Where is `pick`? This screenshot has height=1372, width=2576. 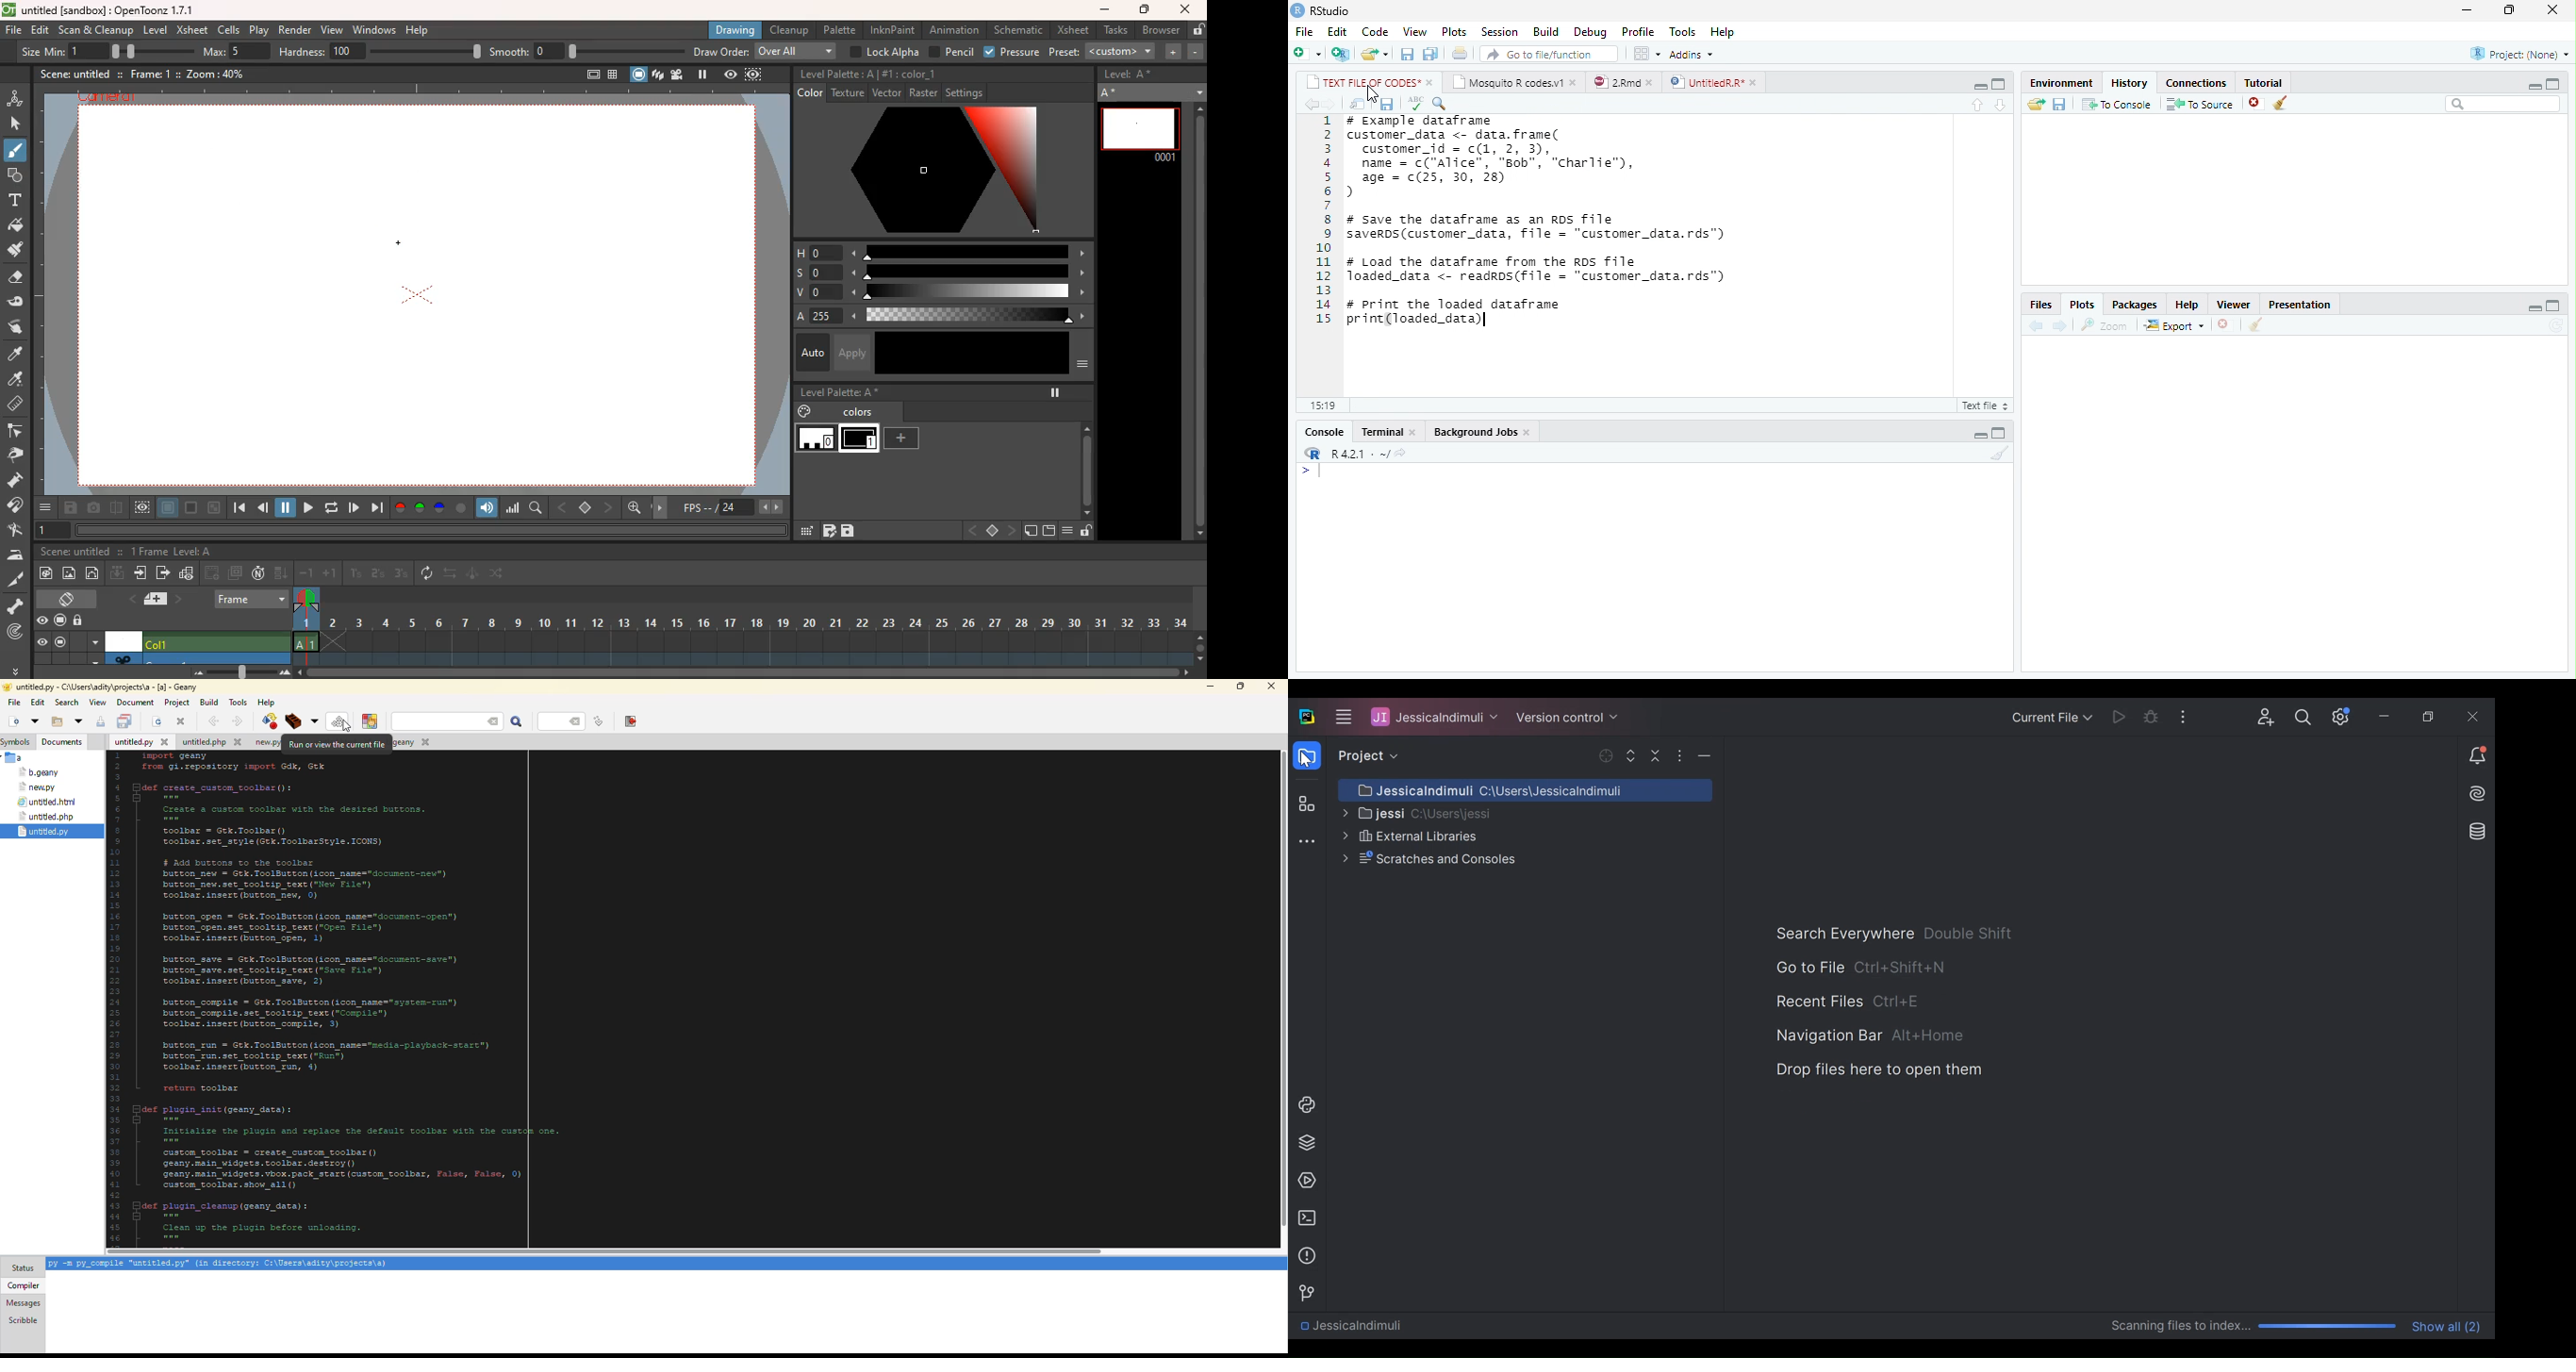 pick is located at coordinates (20, 455).